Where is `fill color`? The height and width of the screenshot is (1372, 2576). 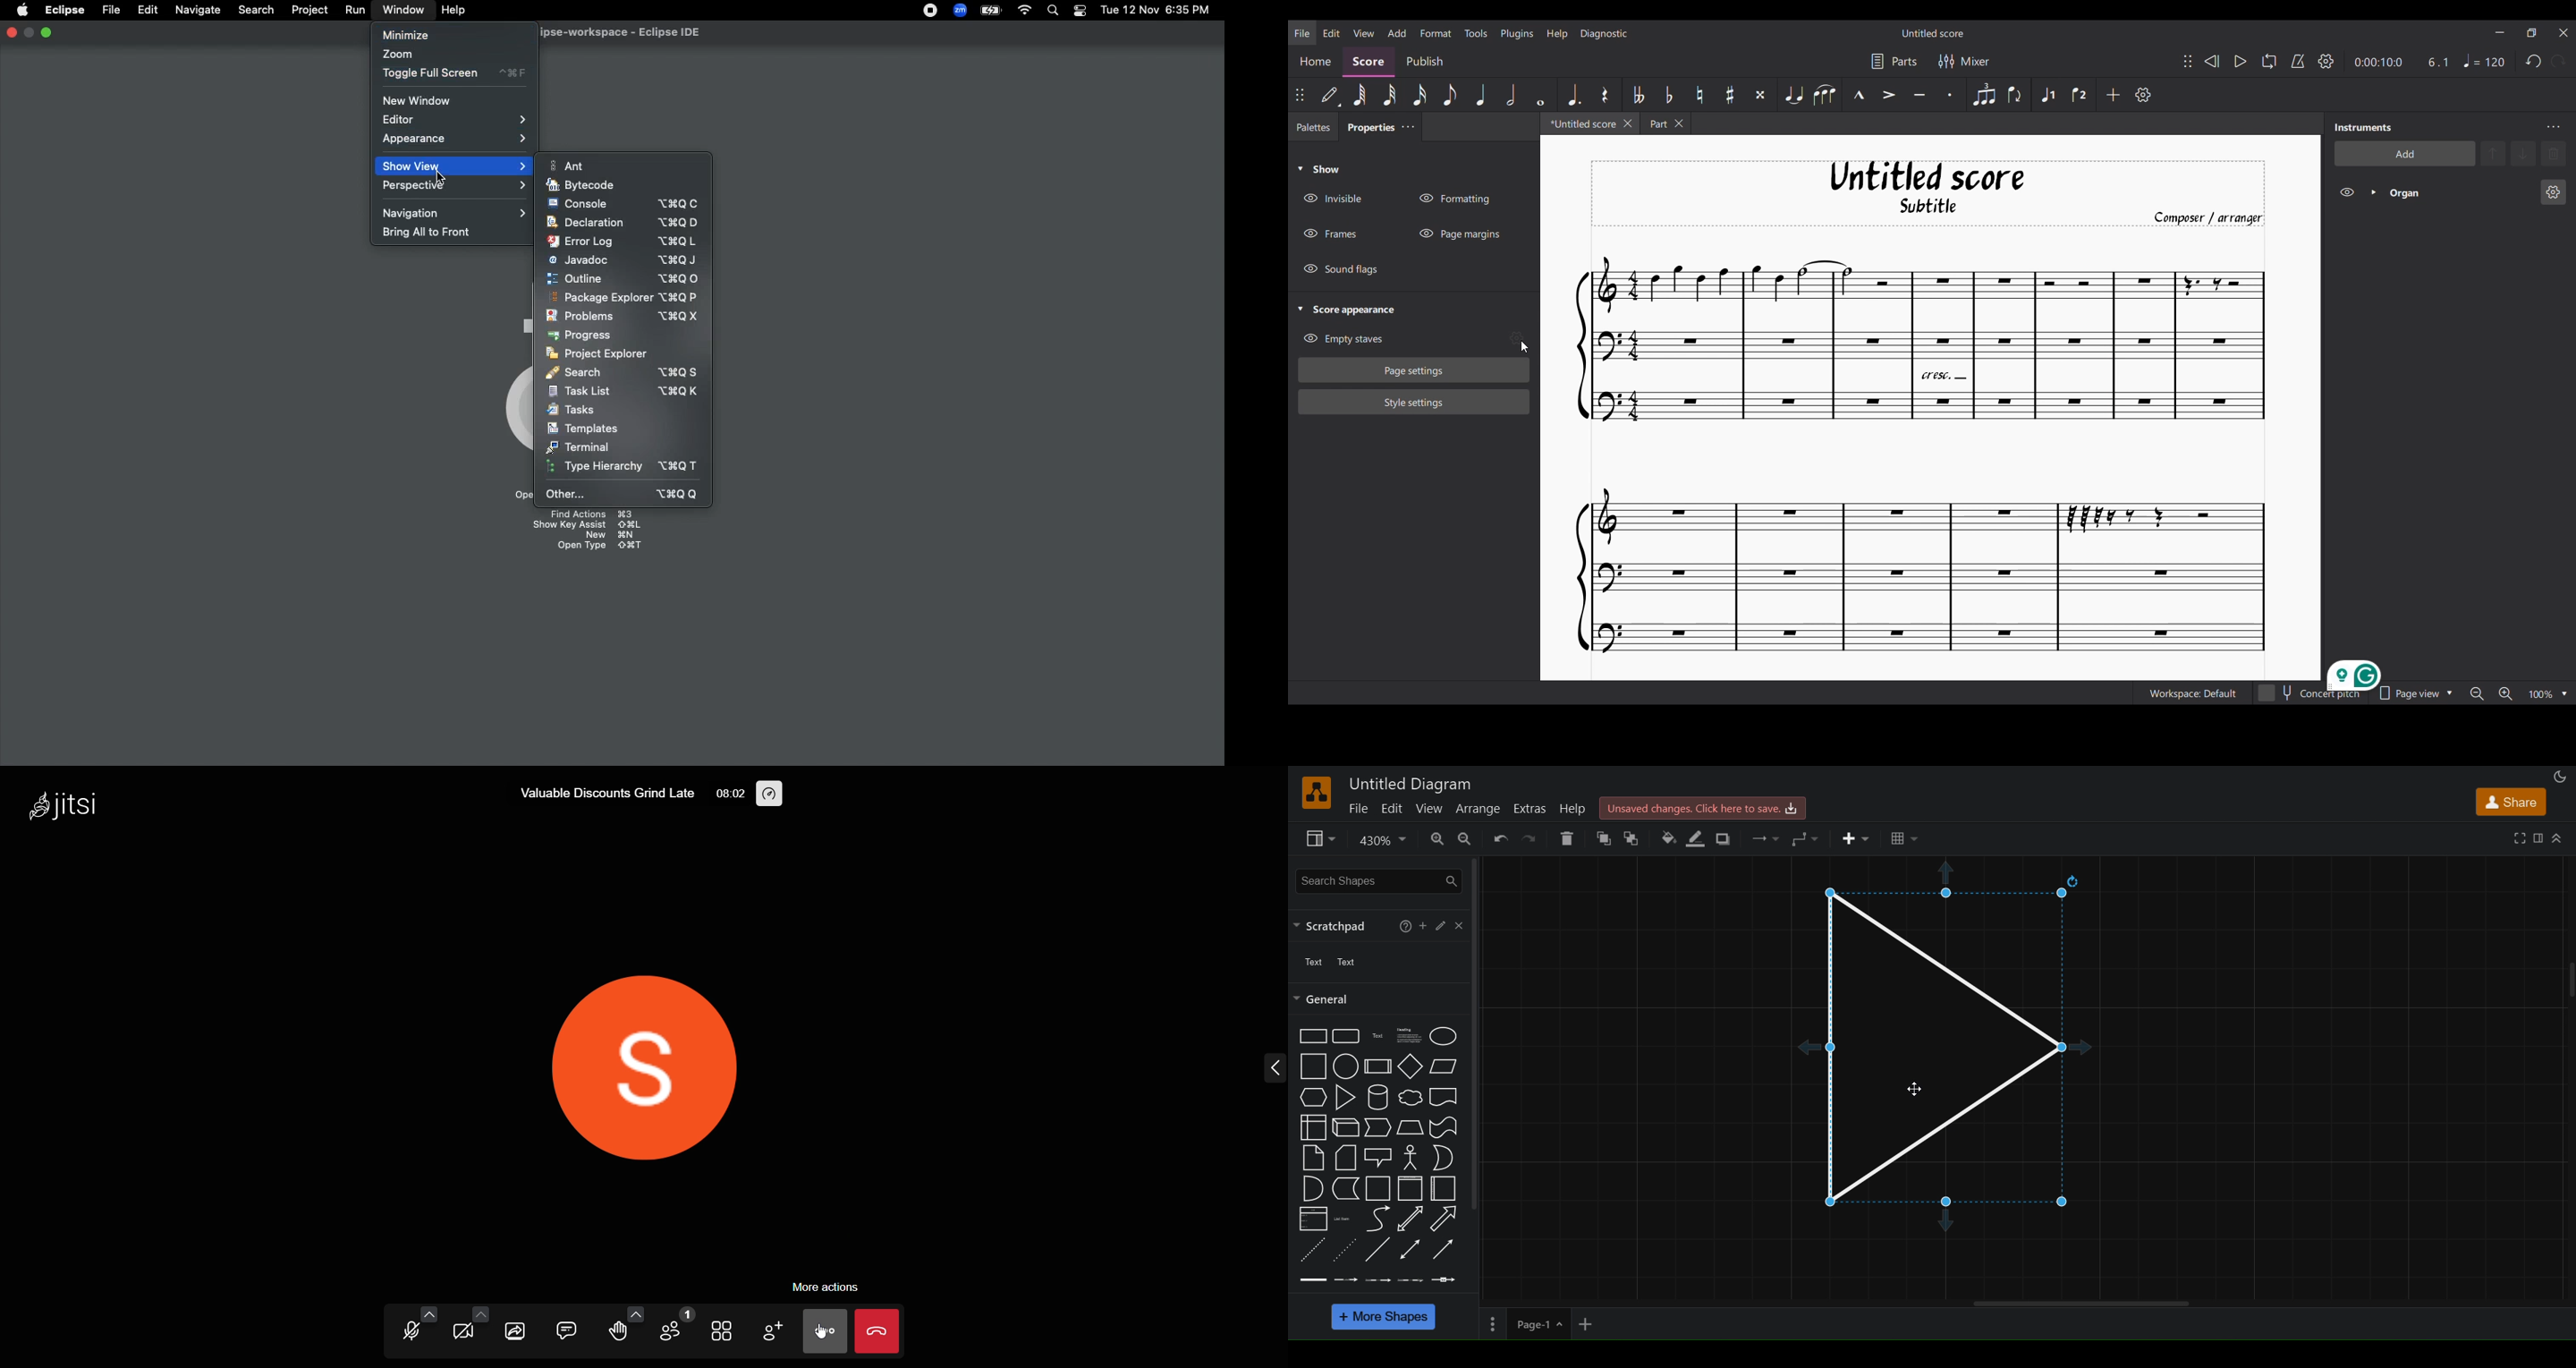 fill color is located at coordinates (1667, 835).